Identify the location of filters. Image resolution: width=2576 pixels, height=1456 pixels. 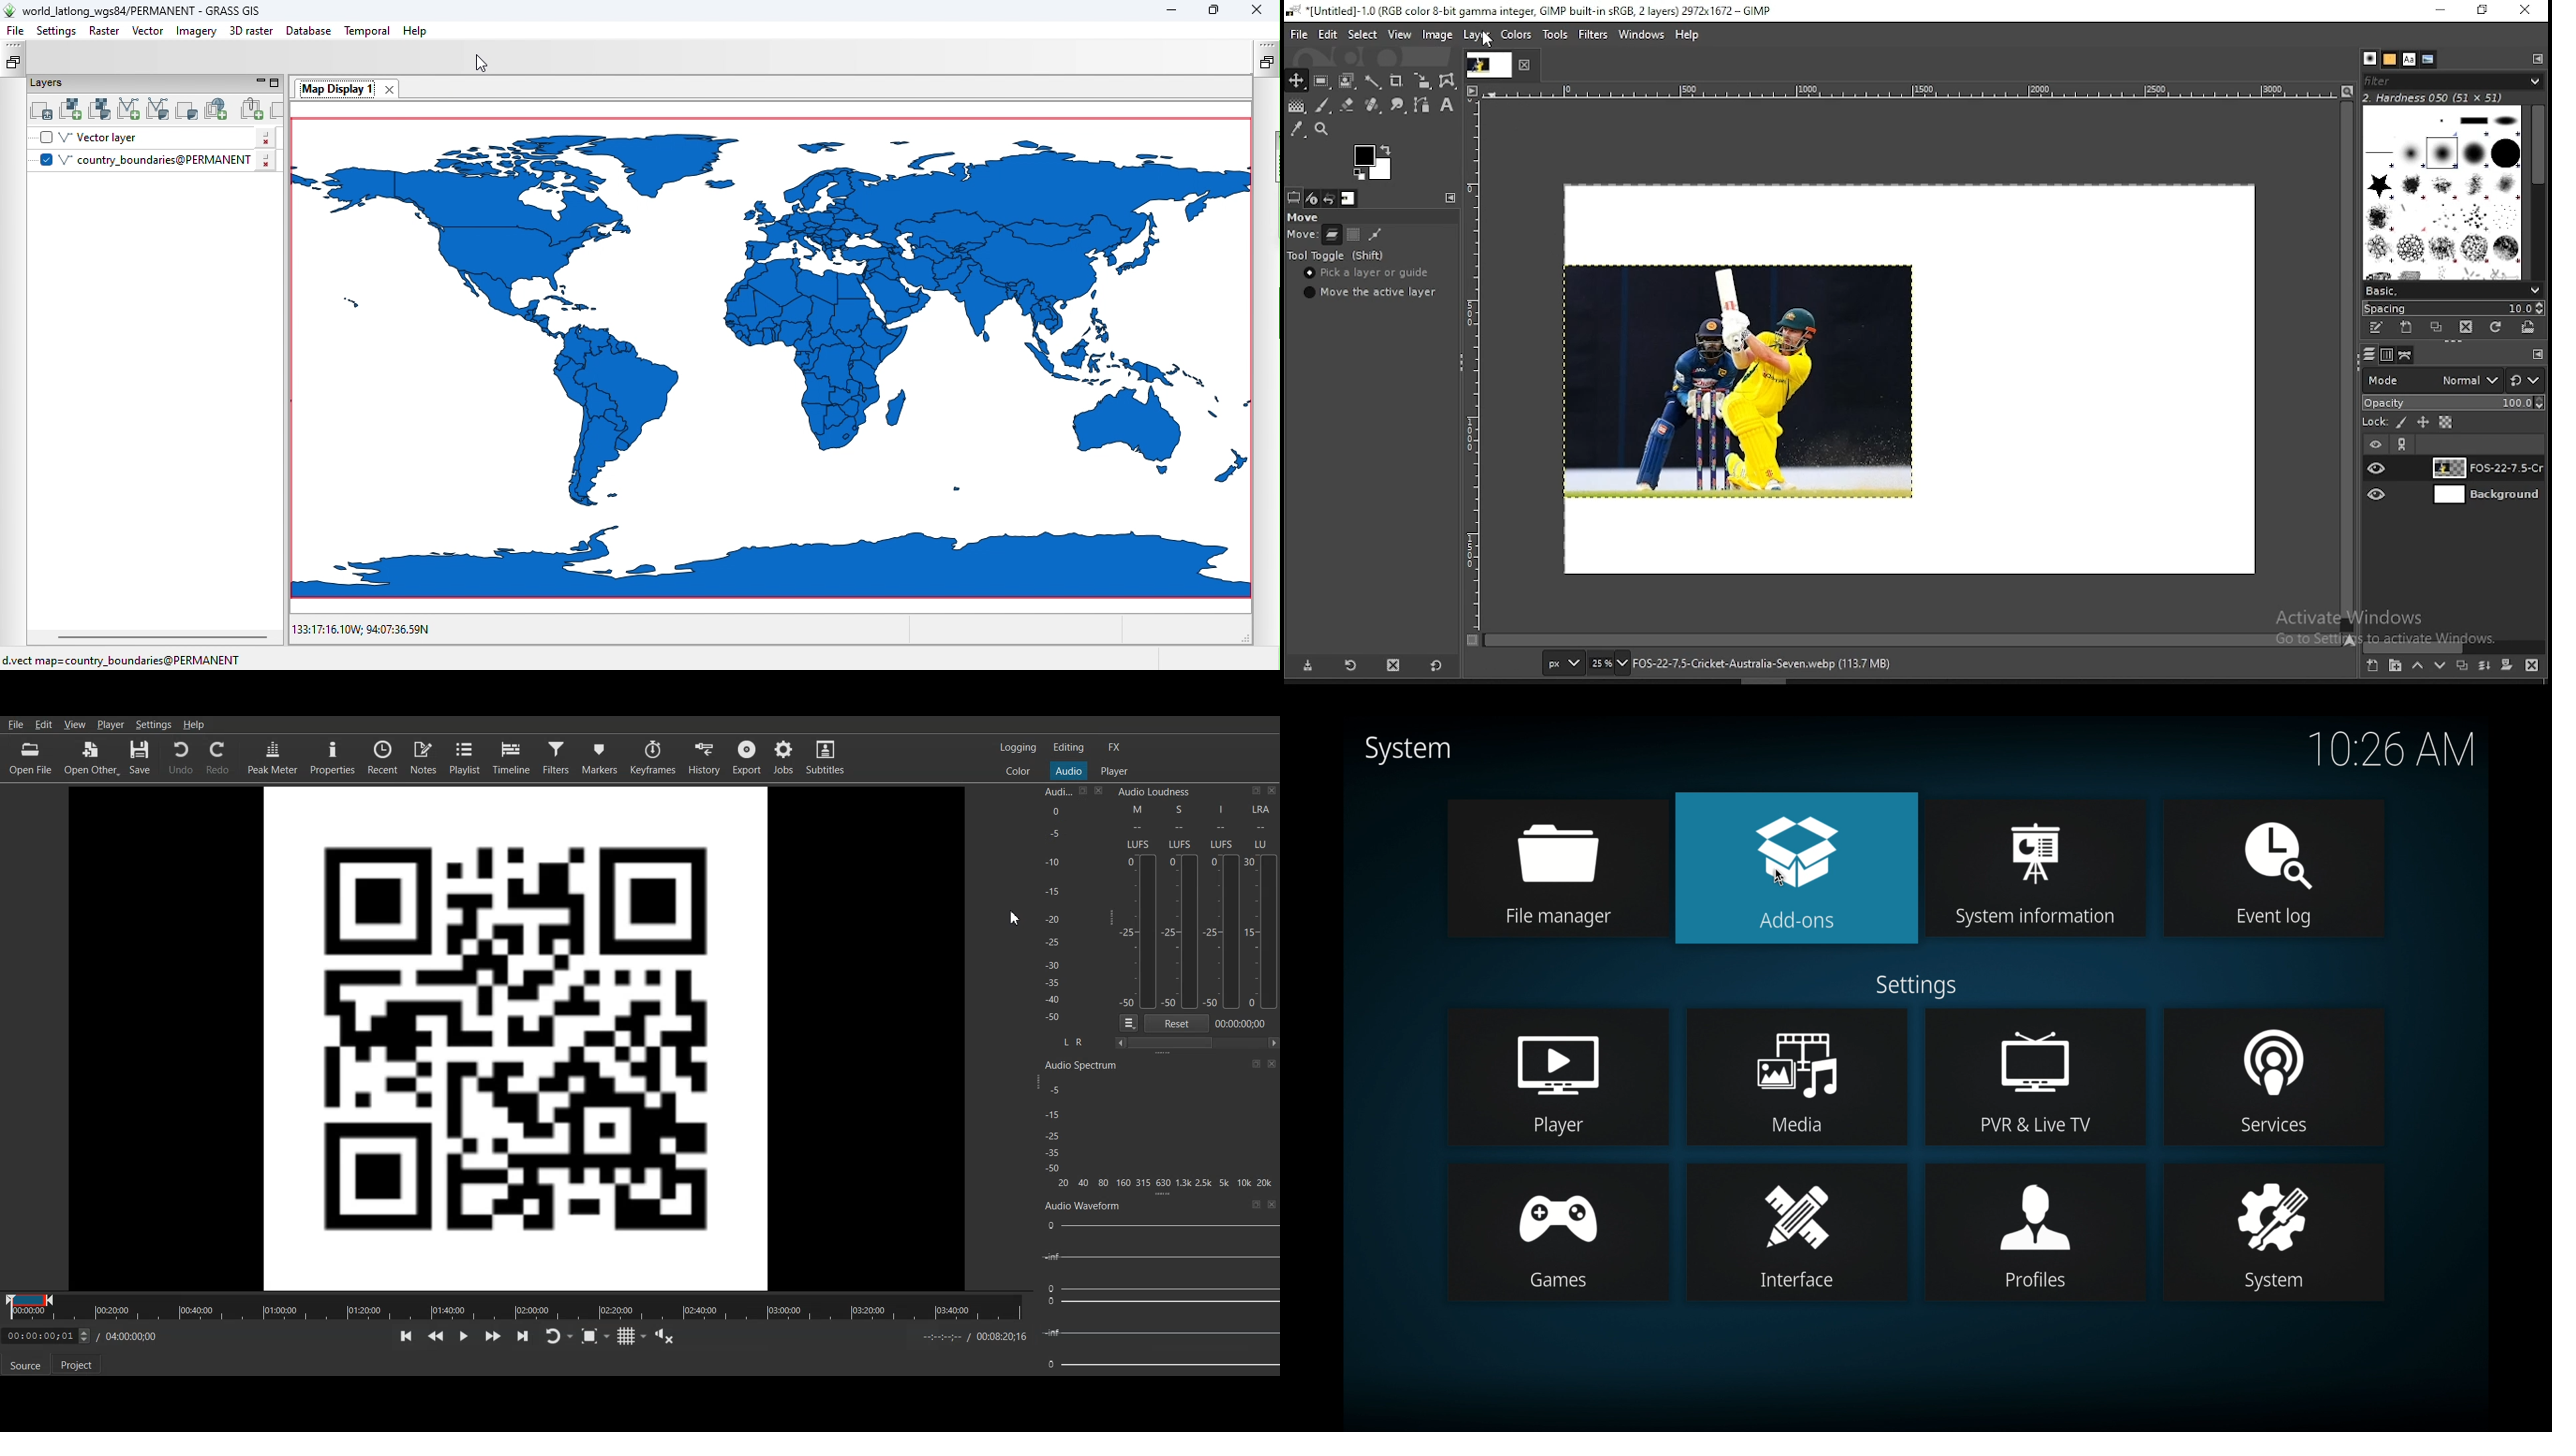
(1594, 35).